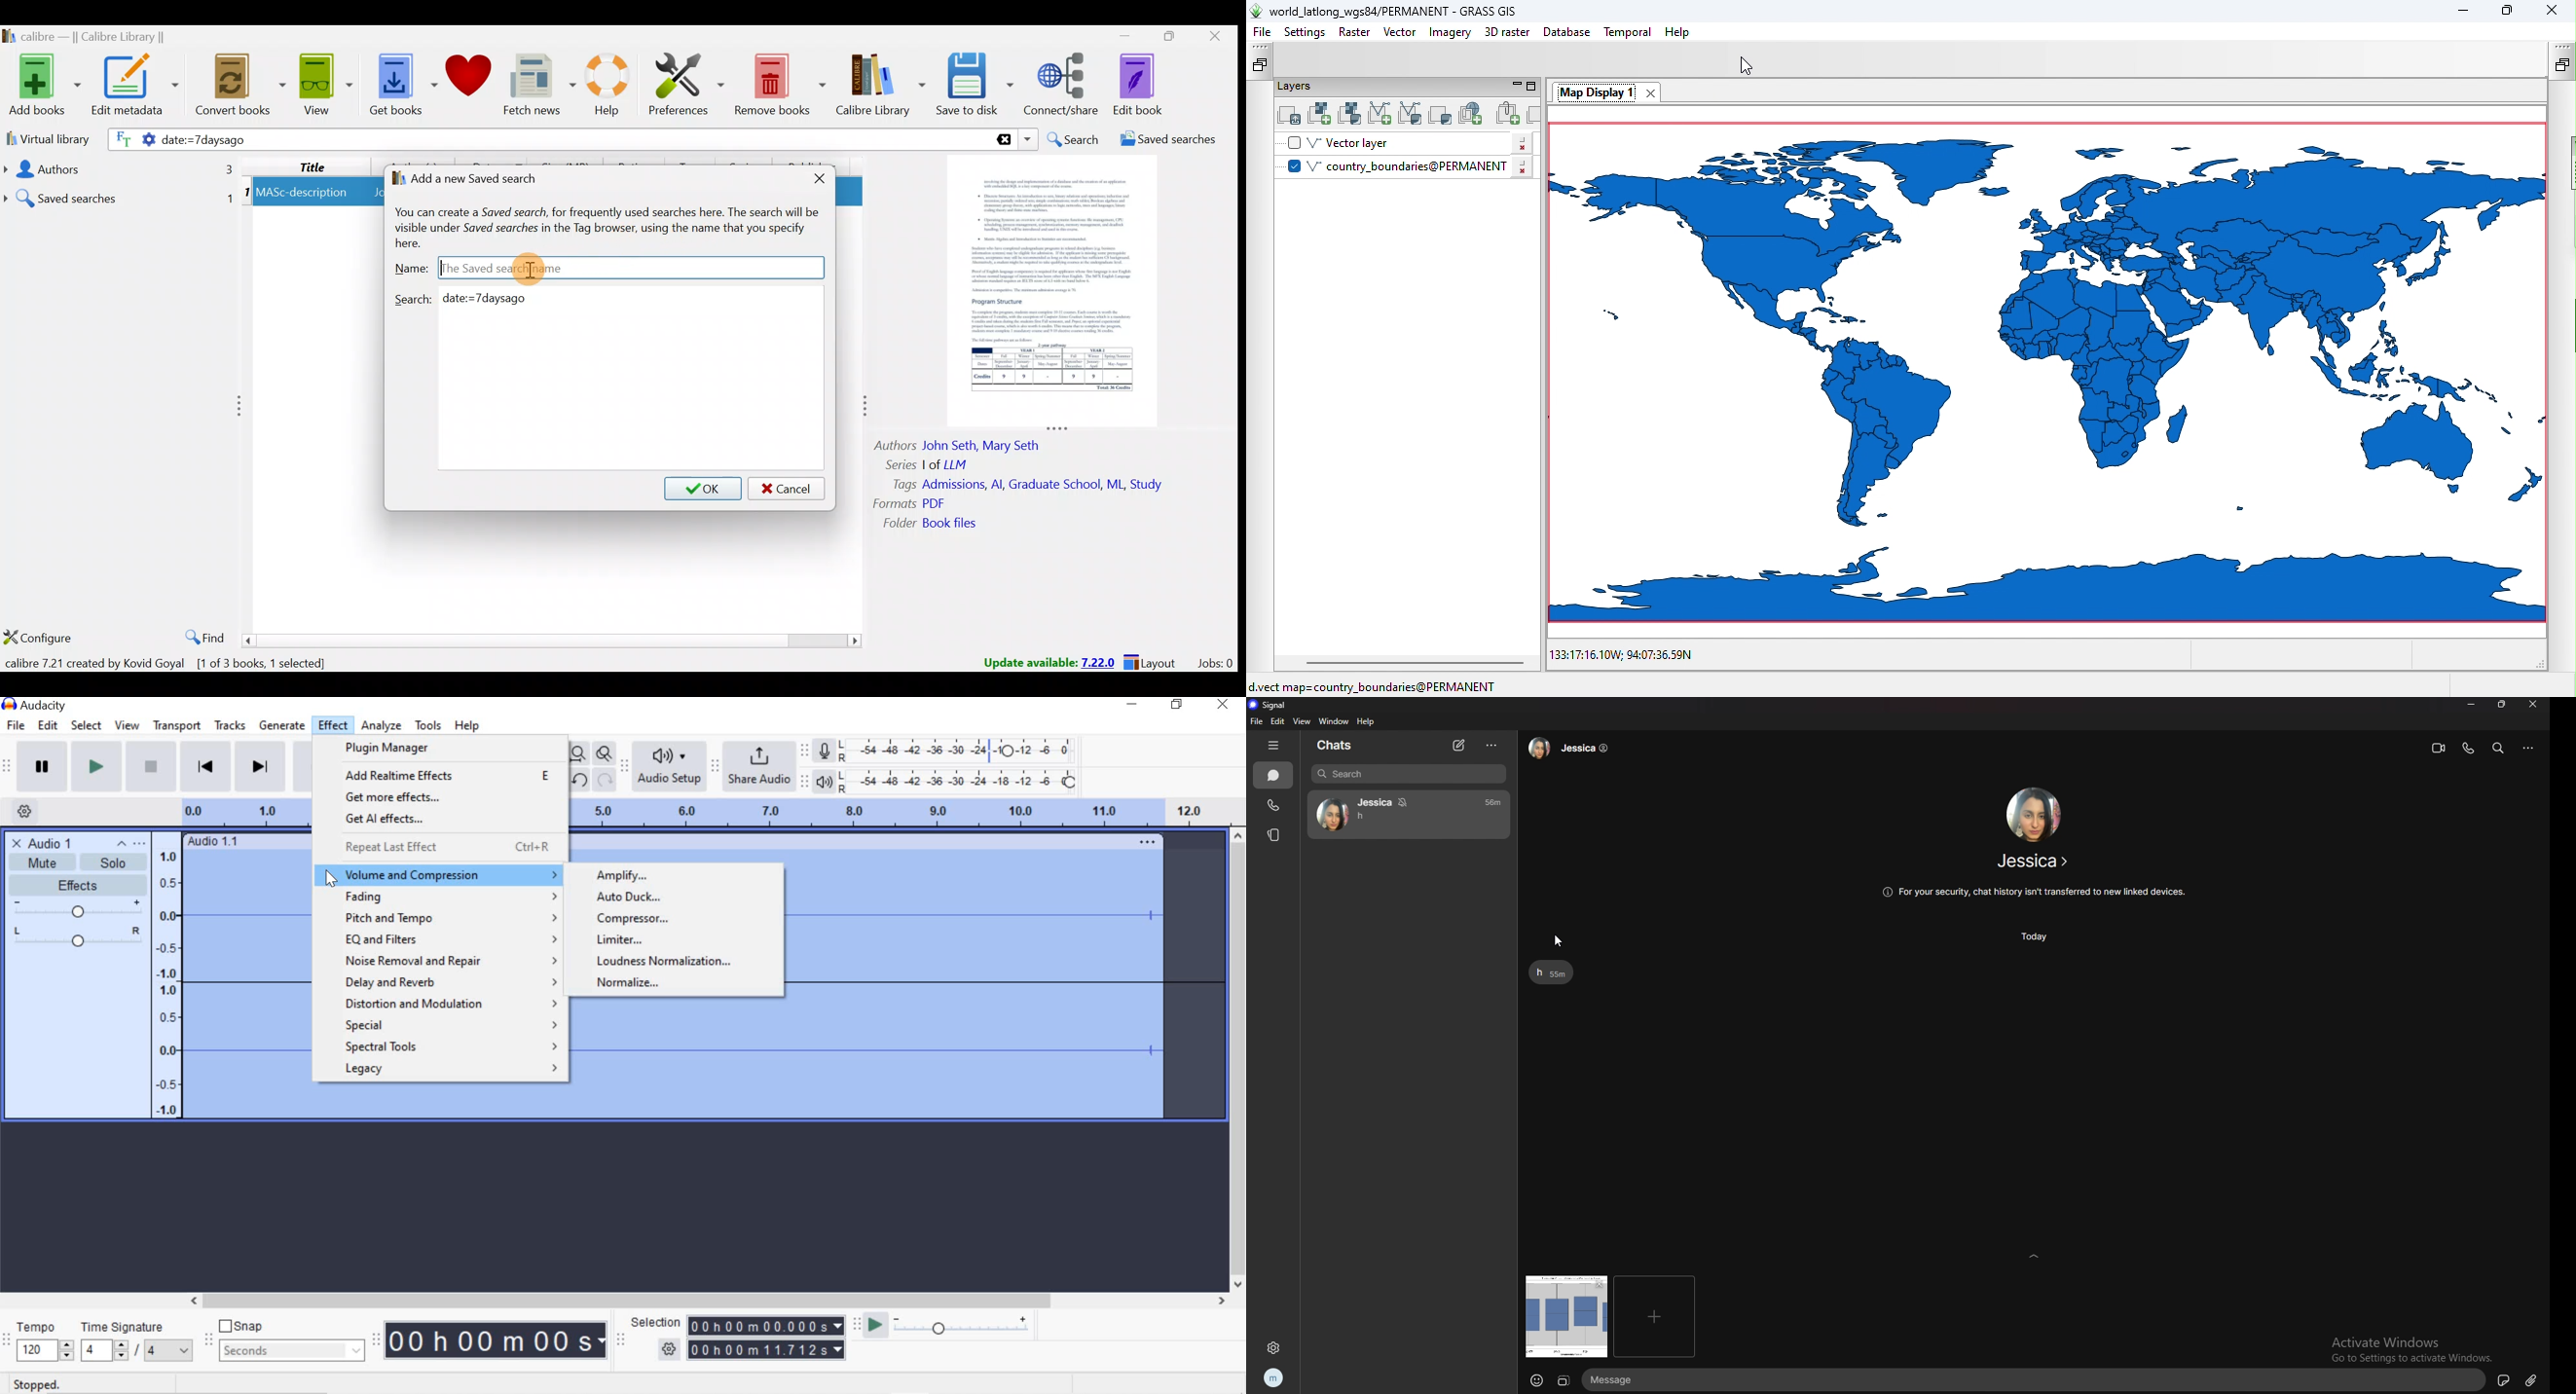  What do you see at coordinates (130, 141) in the screenshot?
I see `Search settings` at bounding box center [130, 141].